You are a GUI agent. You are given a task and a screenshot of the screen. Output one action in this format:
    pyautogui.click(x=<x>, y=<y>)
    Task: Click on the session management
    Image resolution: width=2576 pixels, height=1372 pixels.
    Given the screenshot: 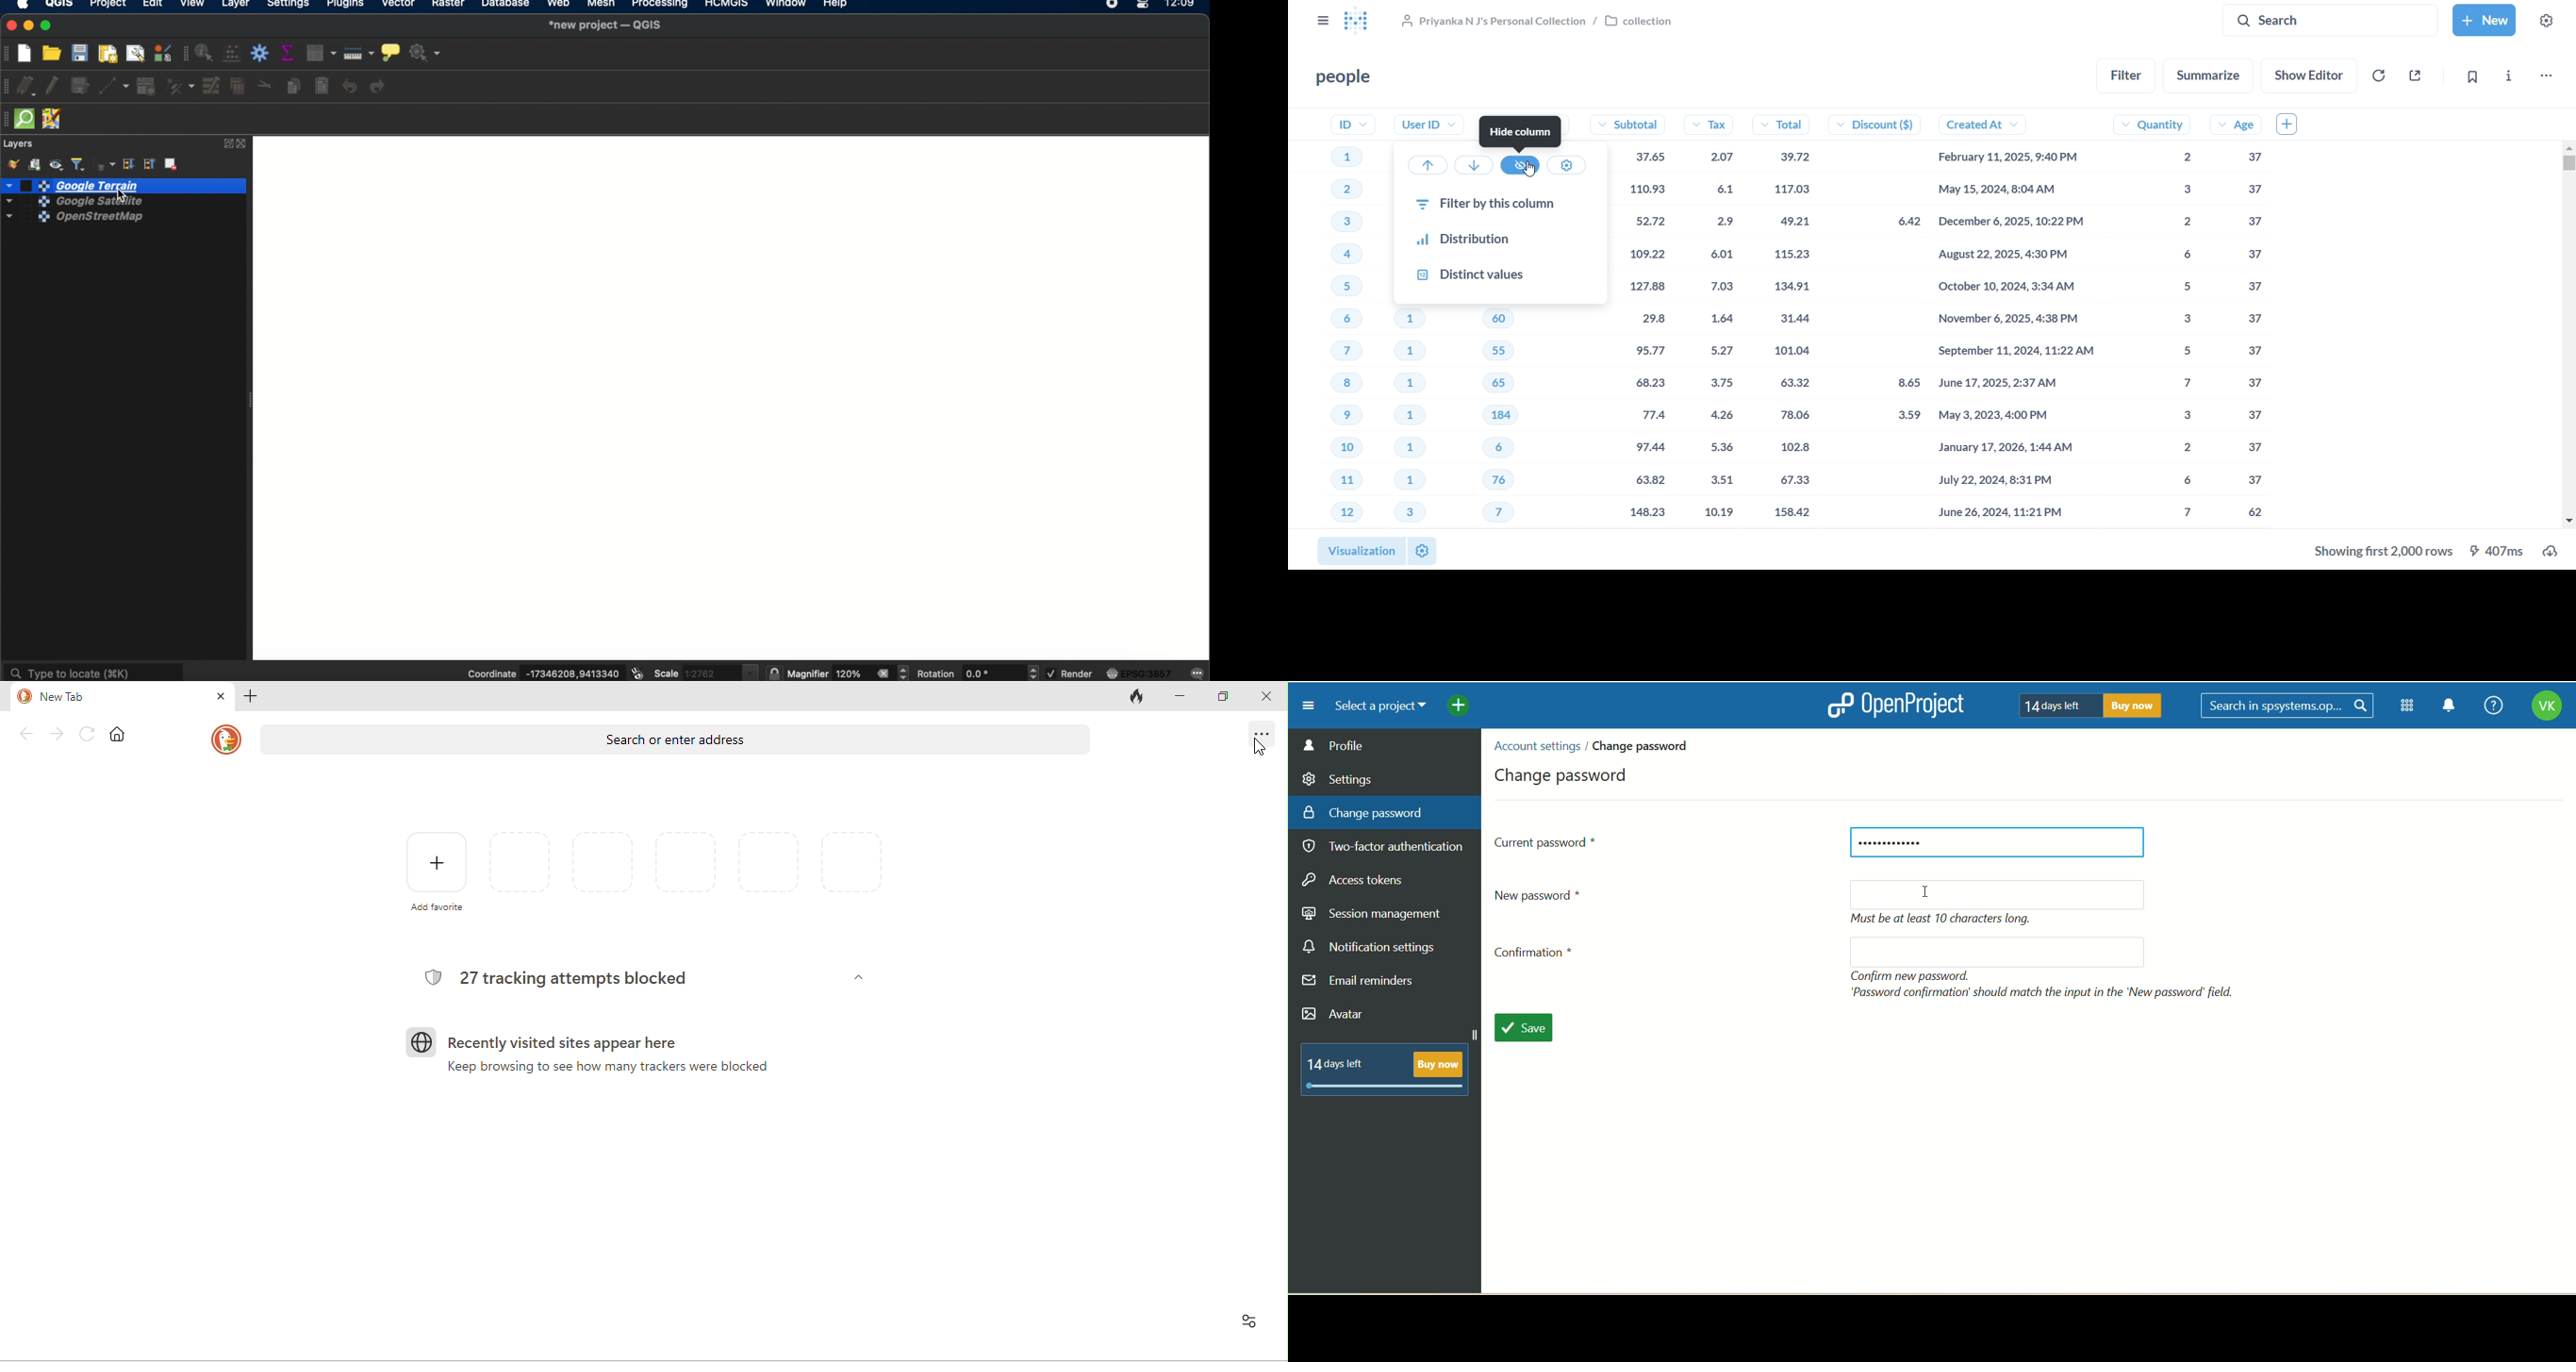 What is the action you would take?
    pyautogui.click(x=1373, y=912)
    